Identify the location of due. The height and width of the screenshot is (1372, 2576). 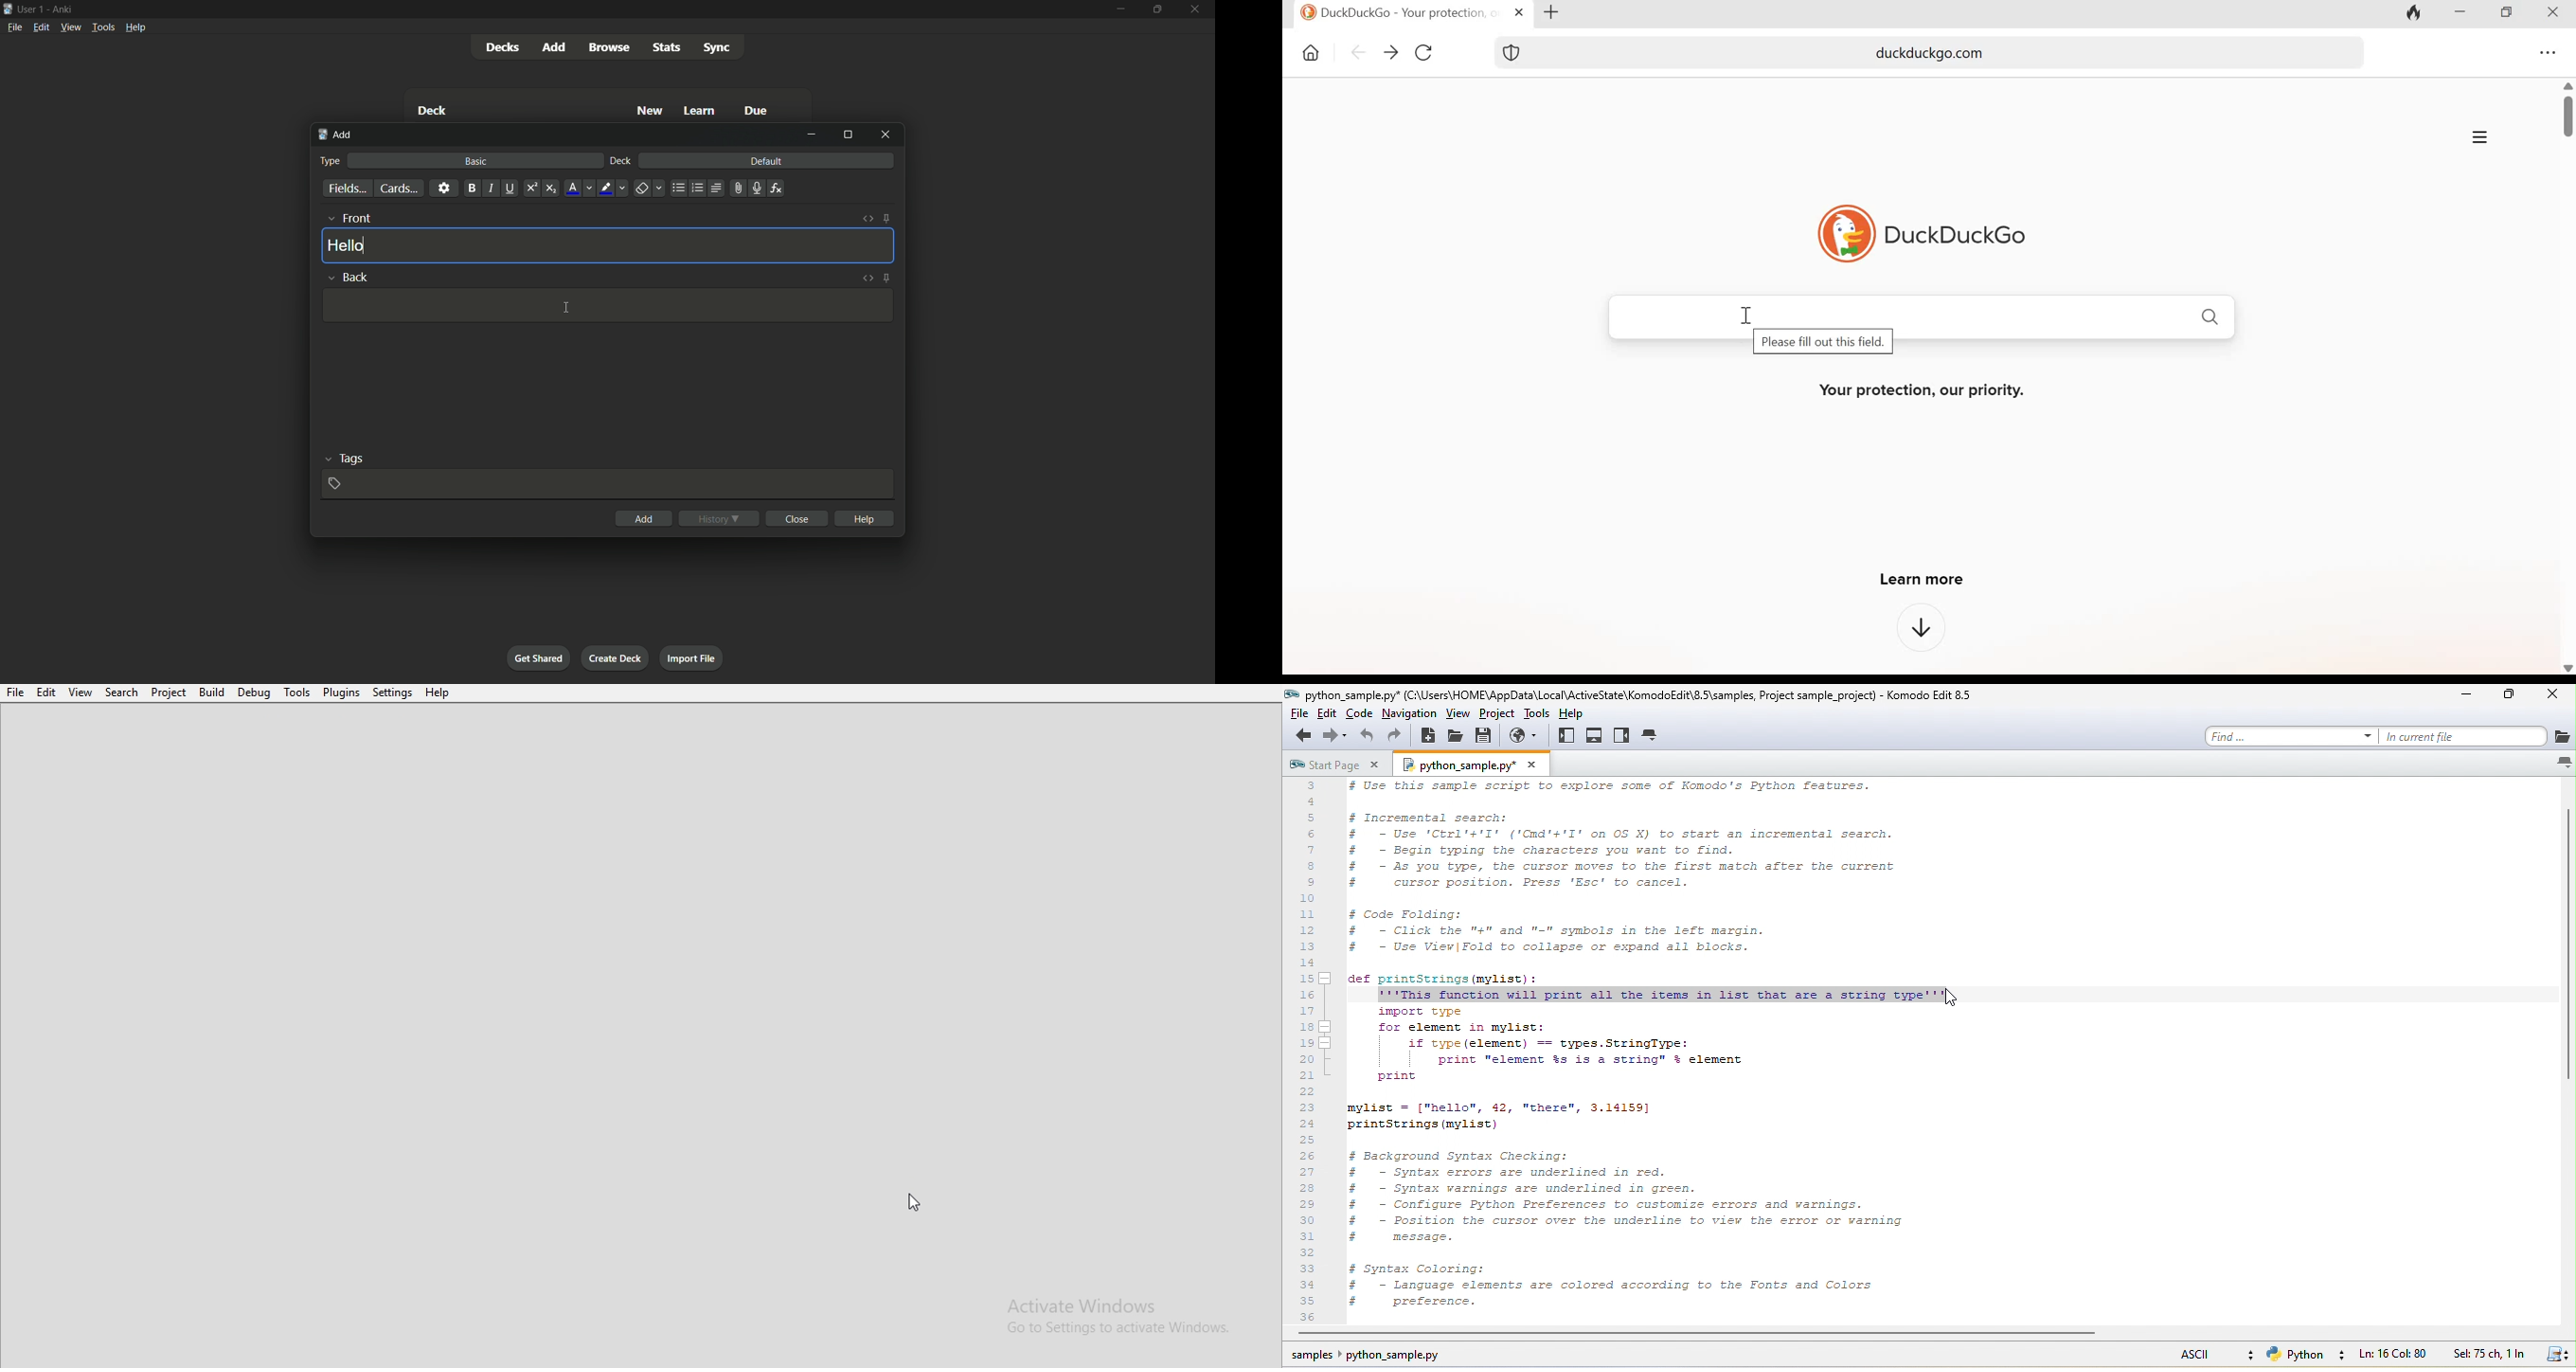
(758, 110).